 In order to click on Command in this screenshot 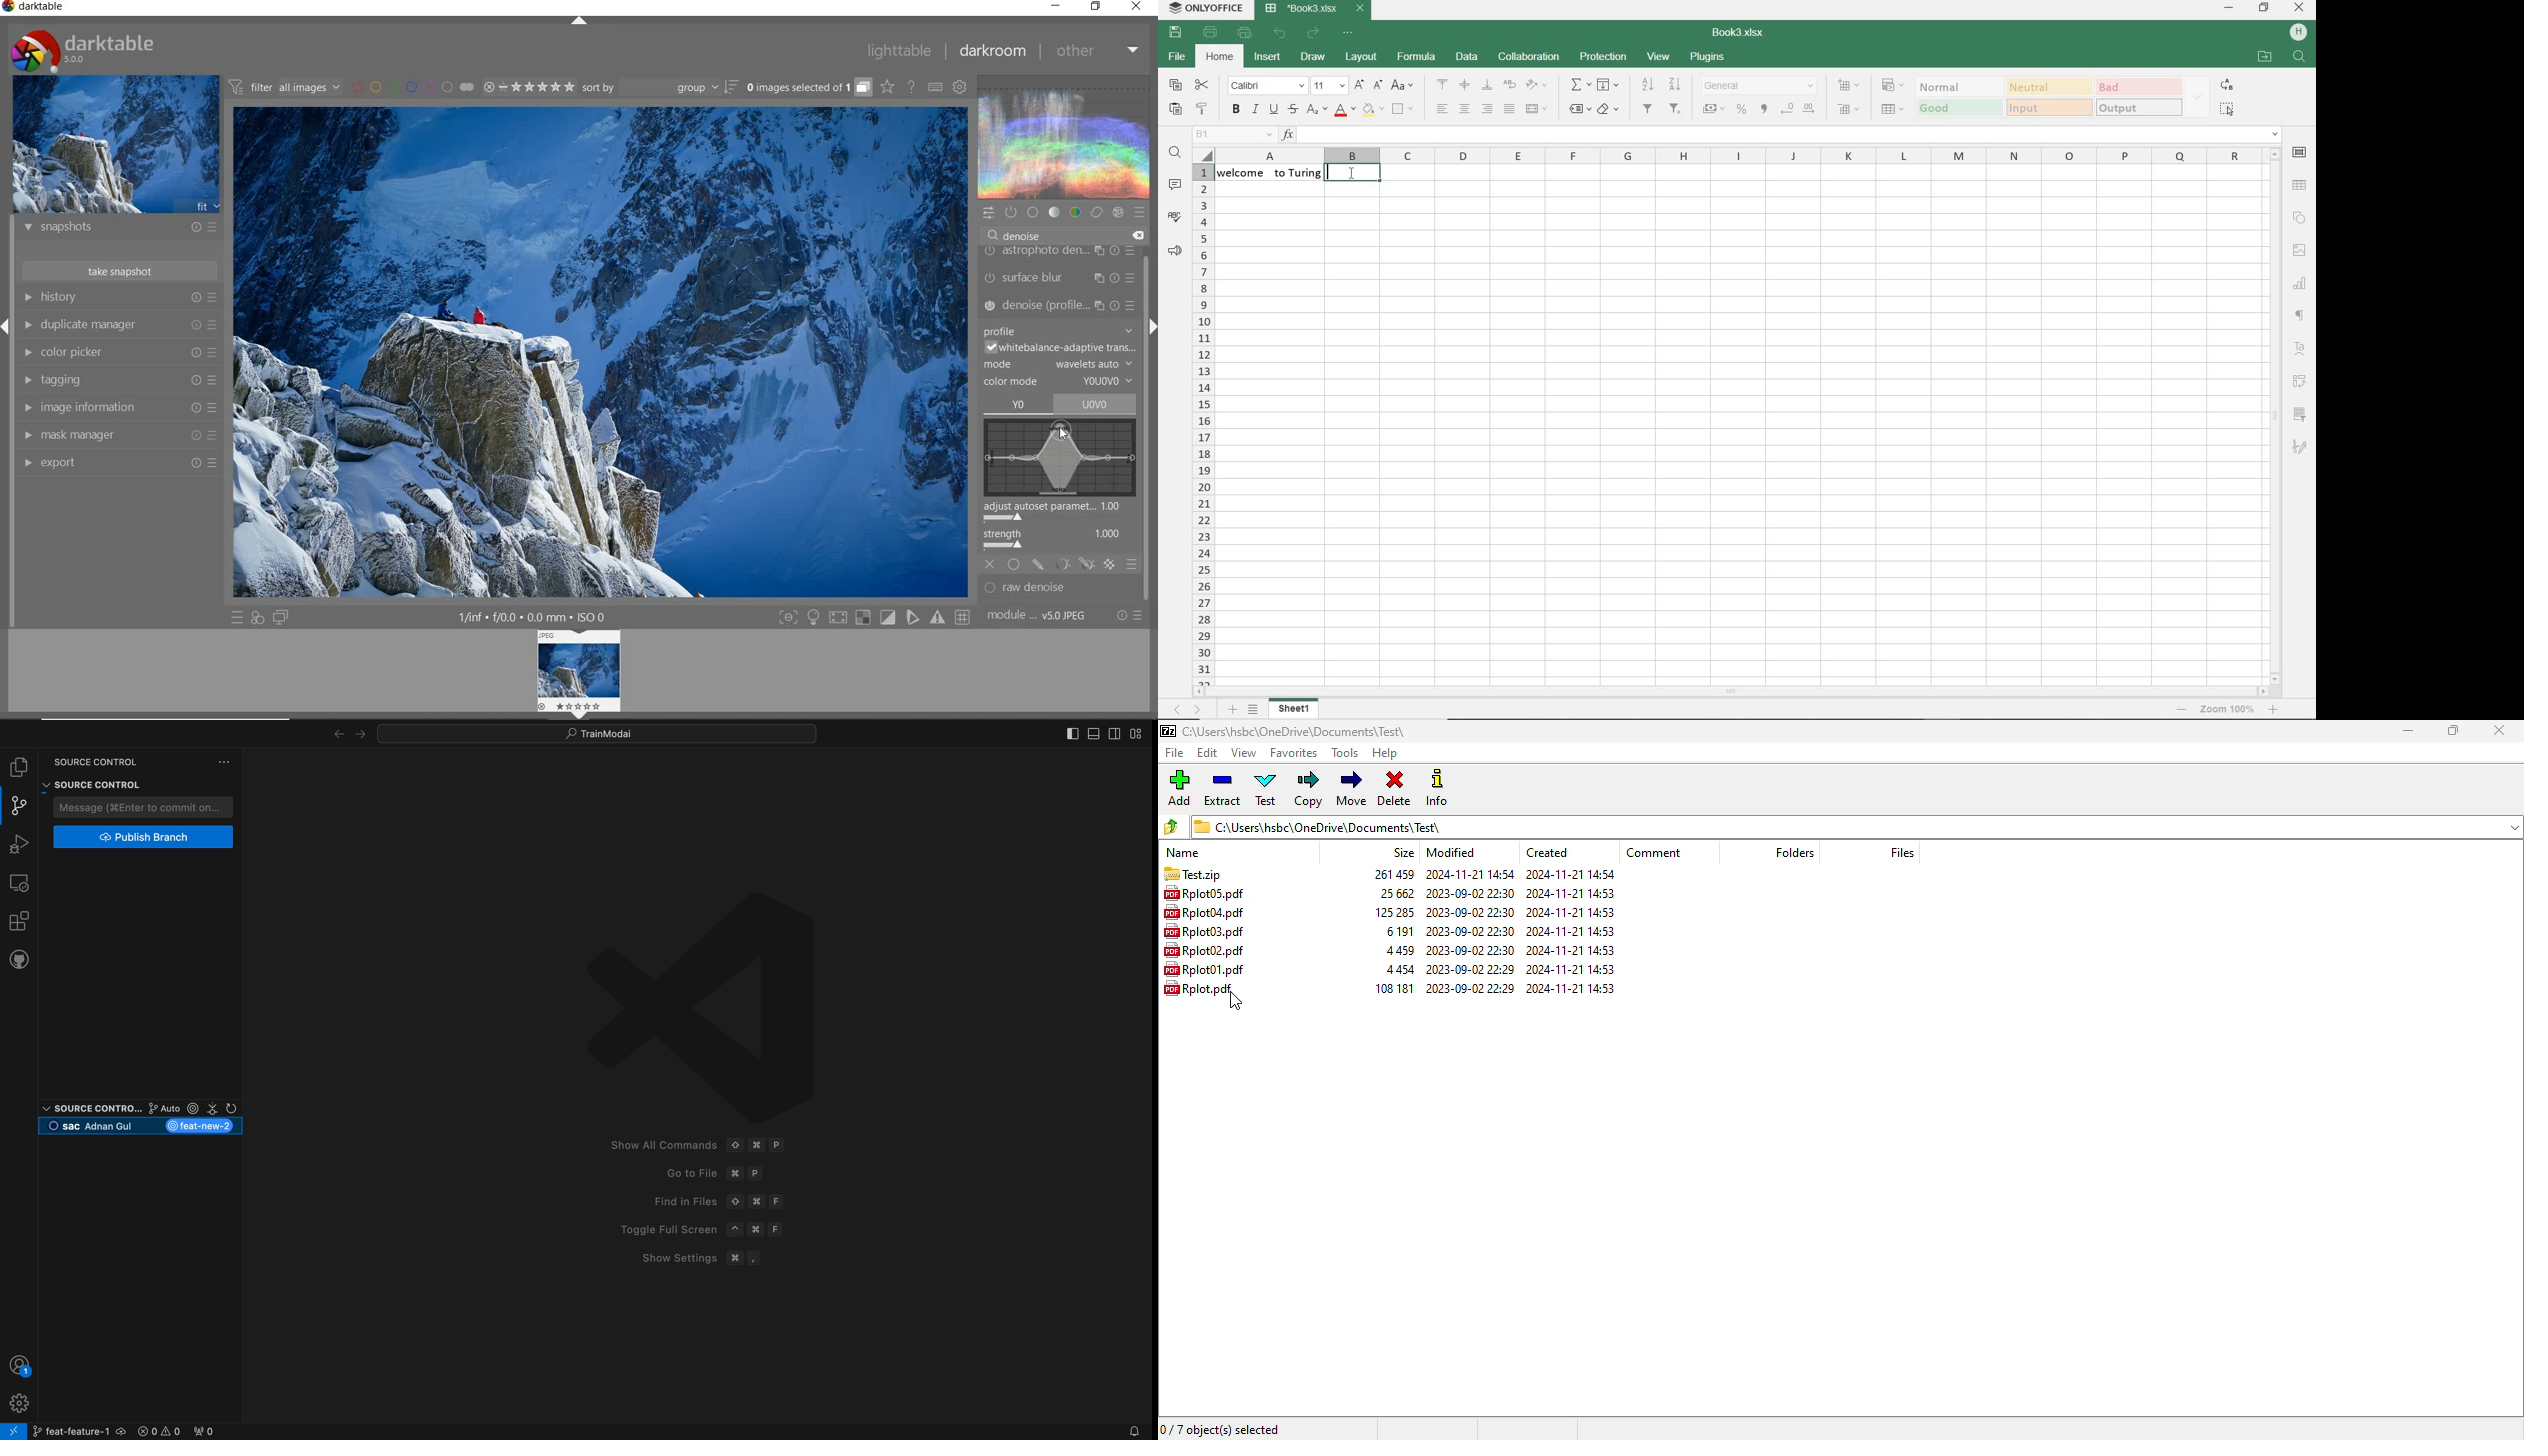, I will do `click(734, 1258)`.